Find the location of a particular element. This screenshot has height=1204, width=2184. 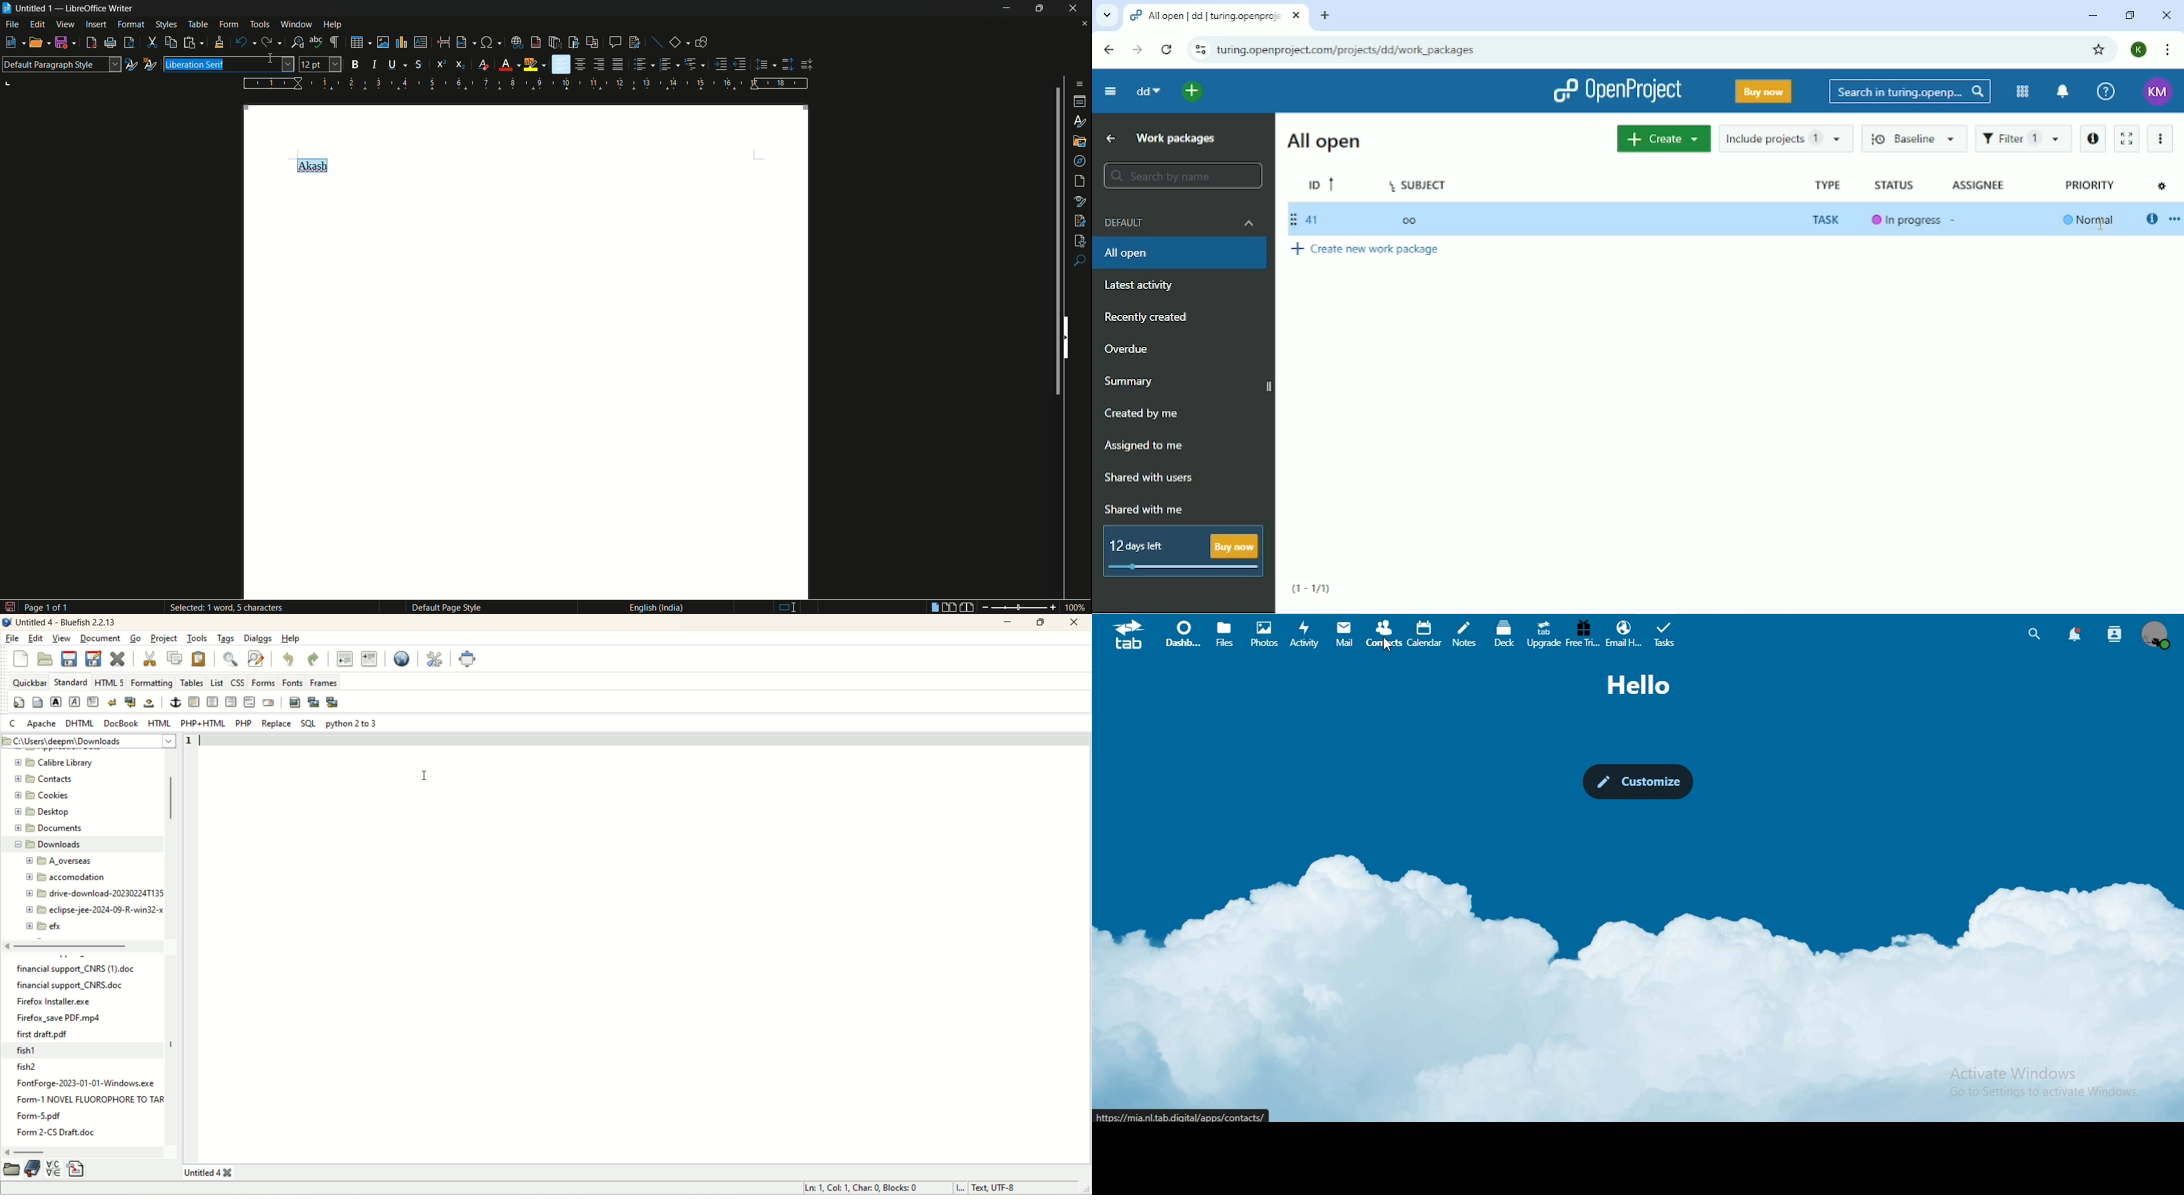

free trial is located at coordinates (1582, 633).